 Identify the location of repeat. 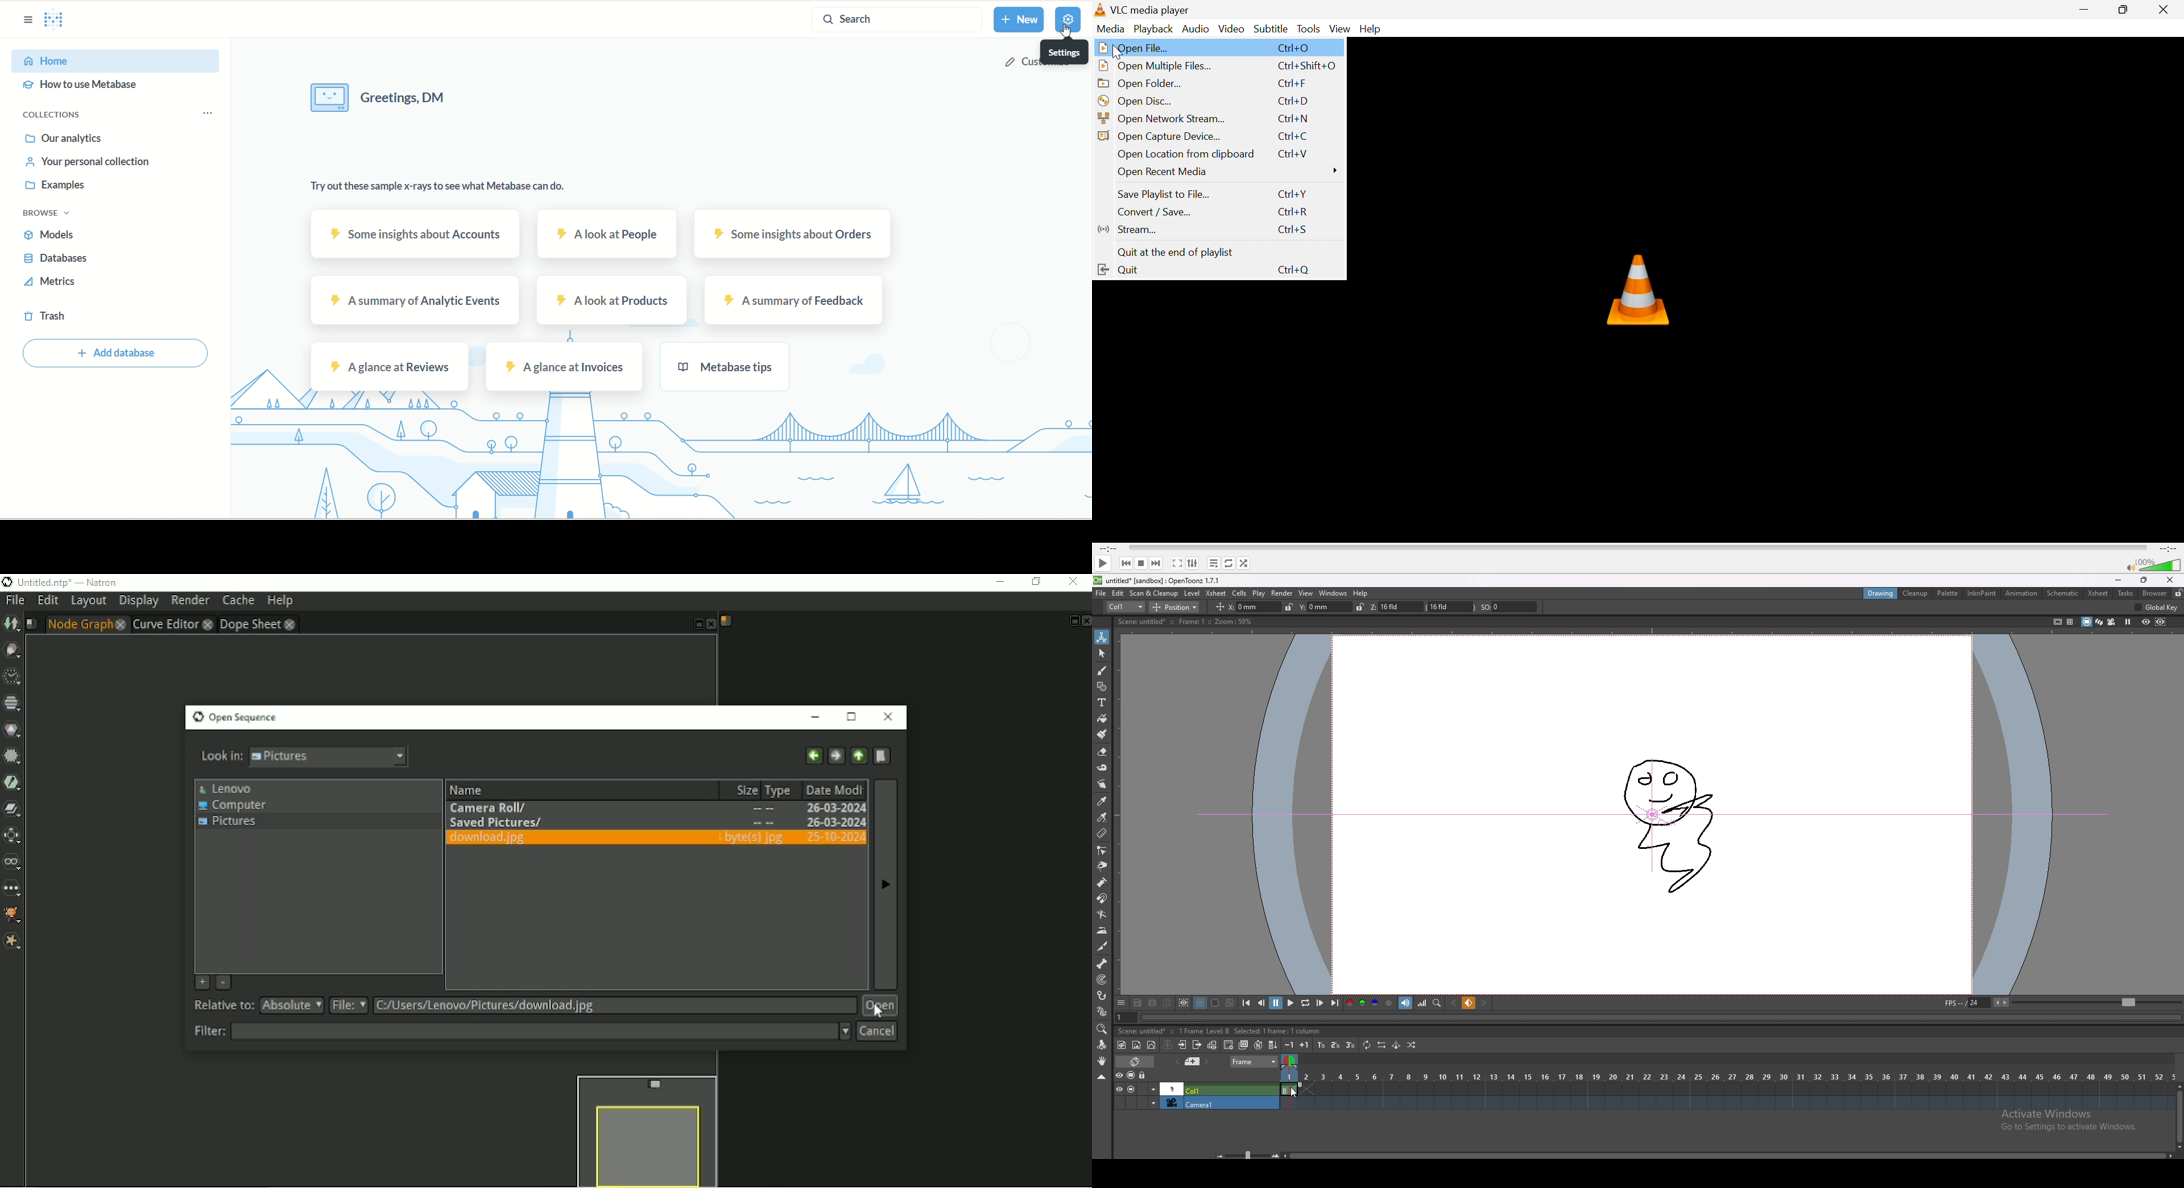
(1366, 1047).